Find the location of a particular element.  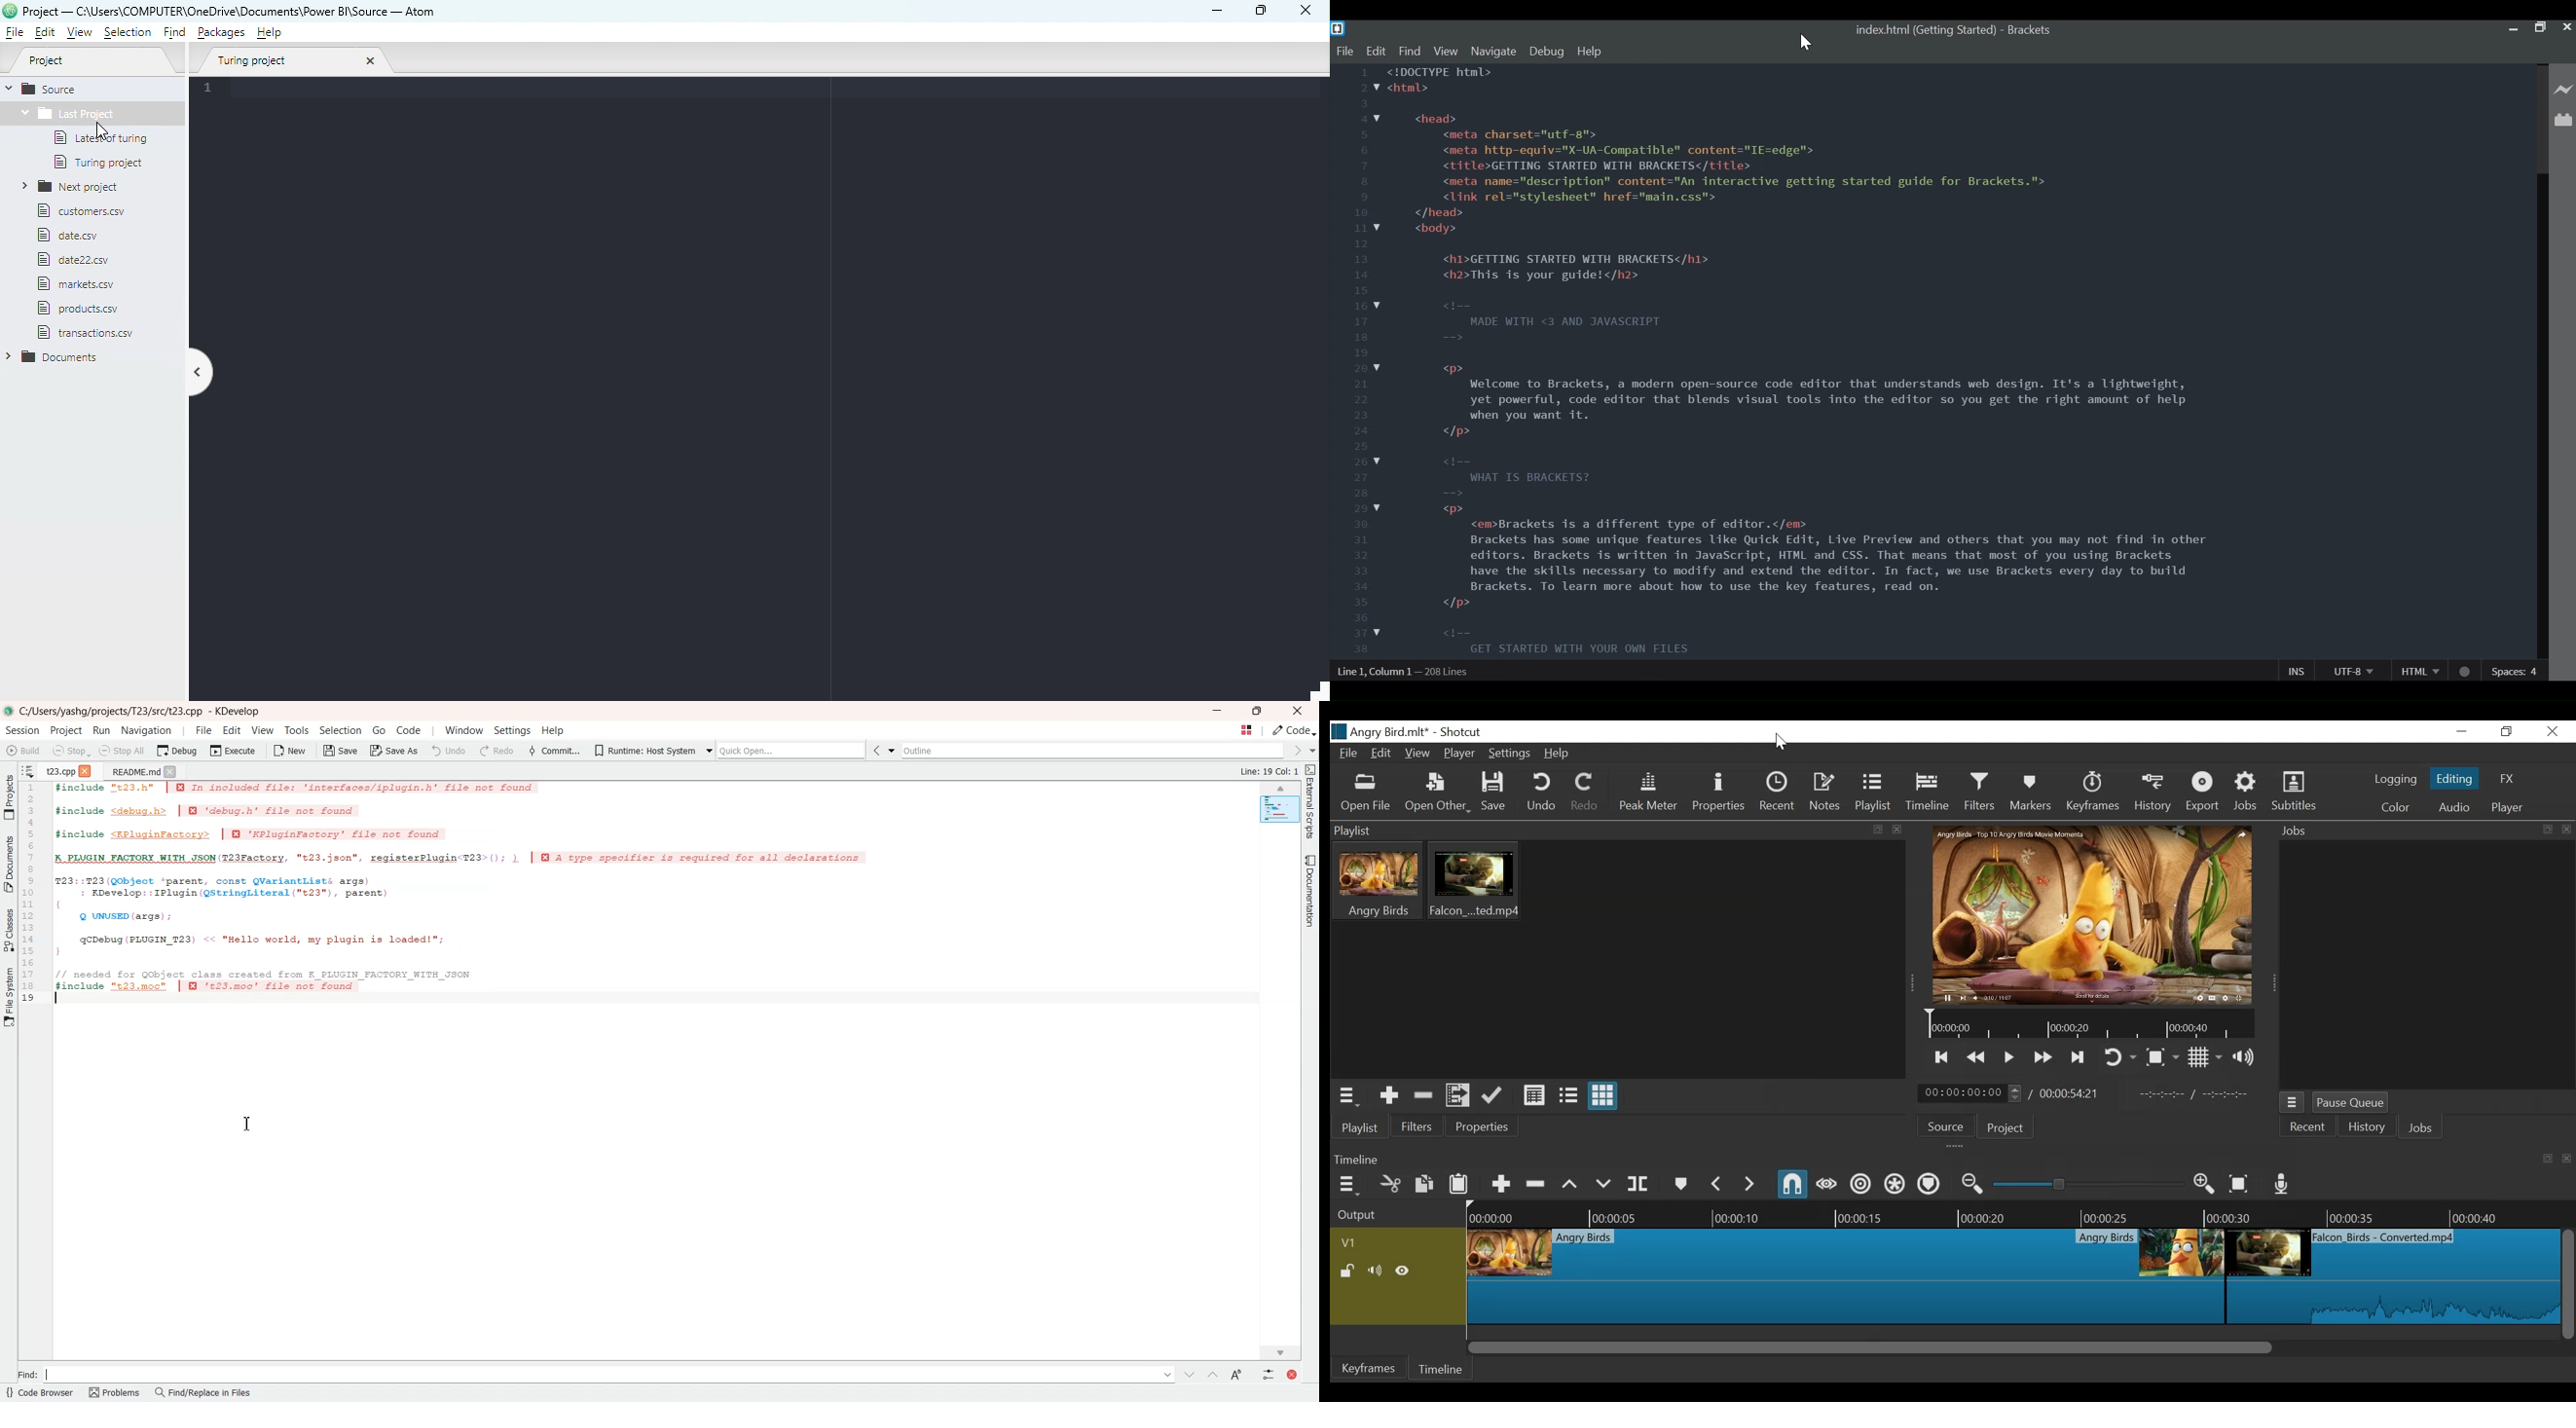

Keyframes is located at coordinates (2094, 793).